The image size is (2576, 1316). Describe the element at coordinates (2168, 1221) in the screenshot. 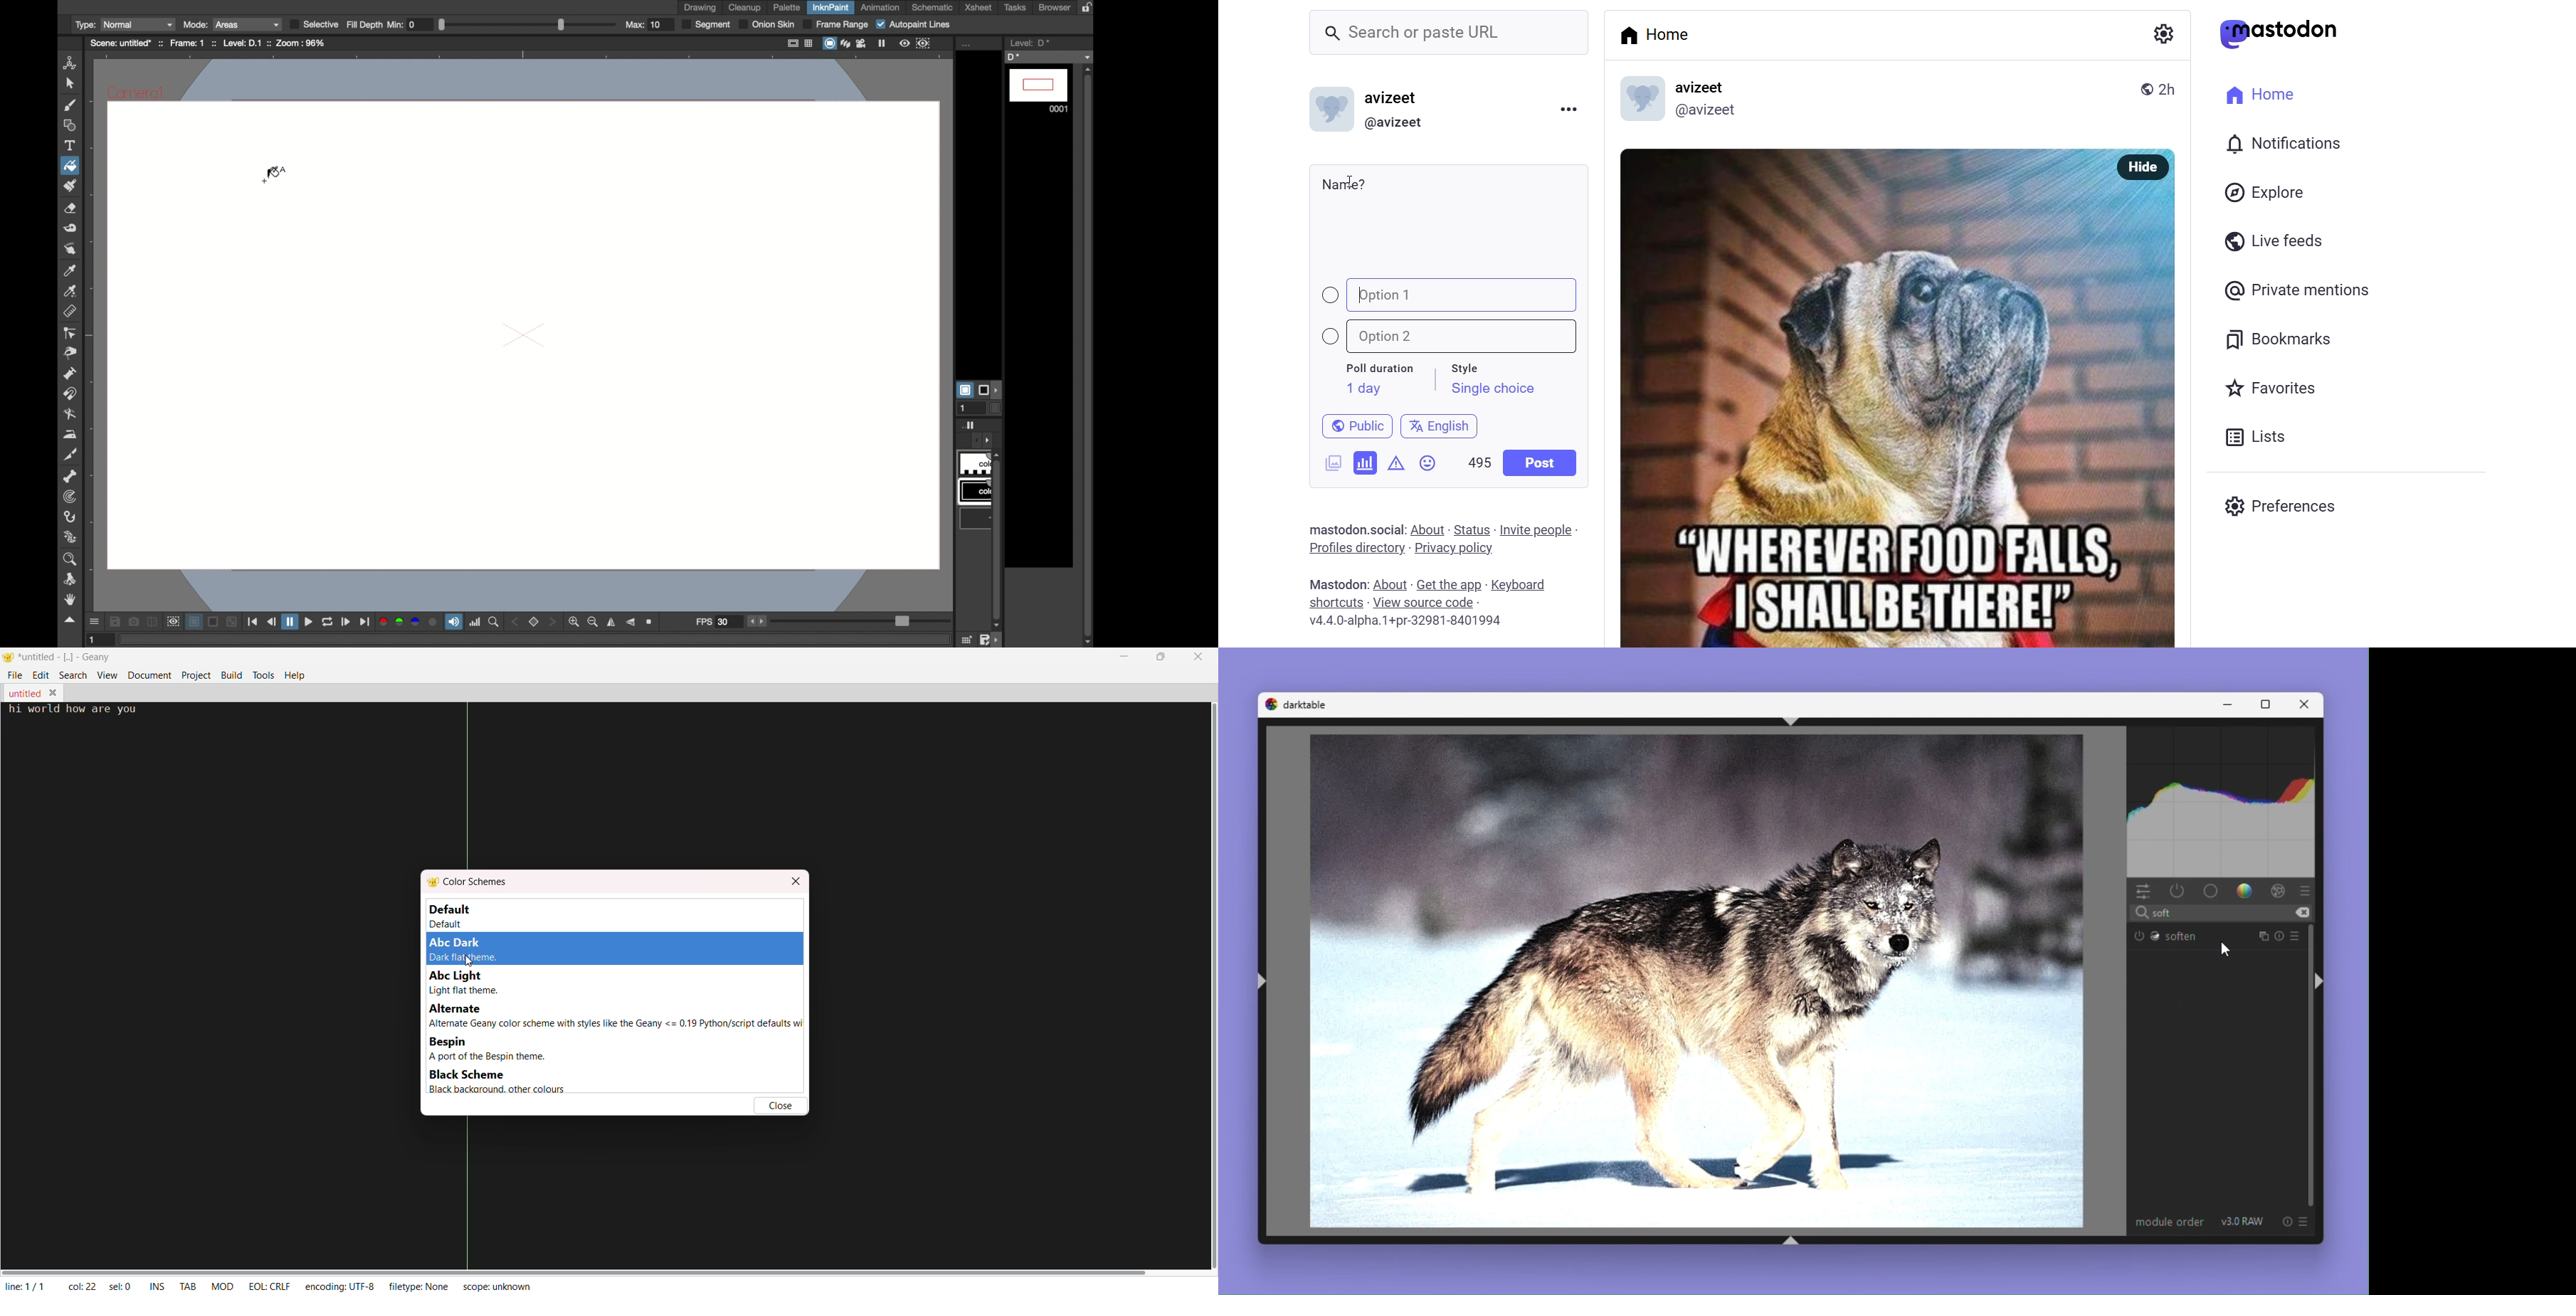

I see `Module order` at that location.